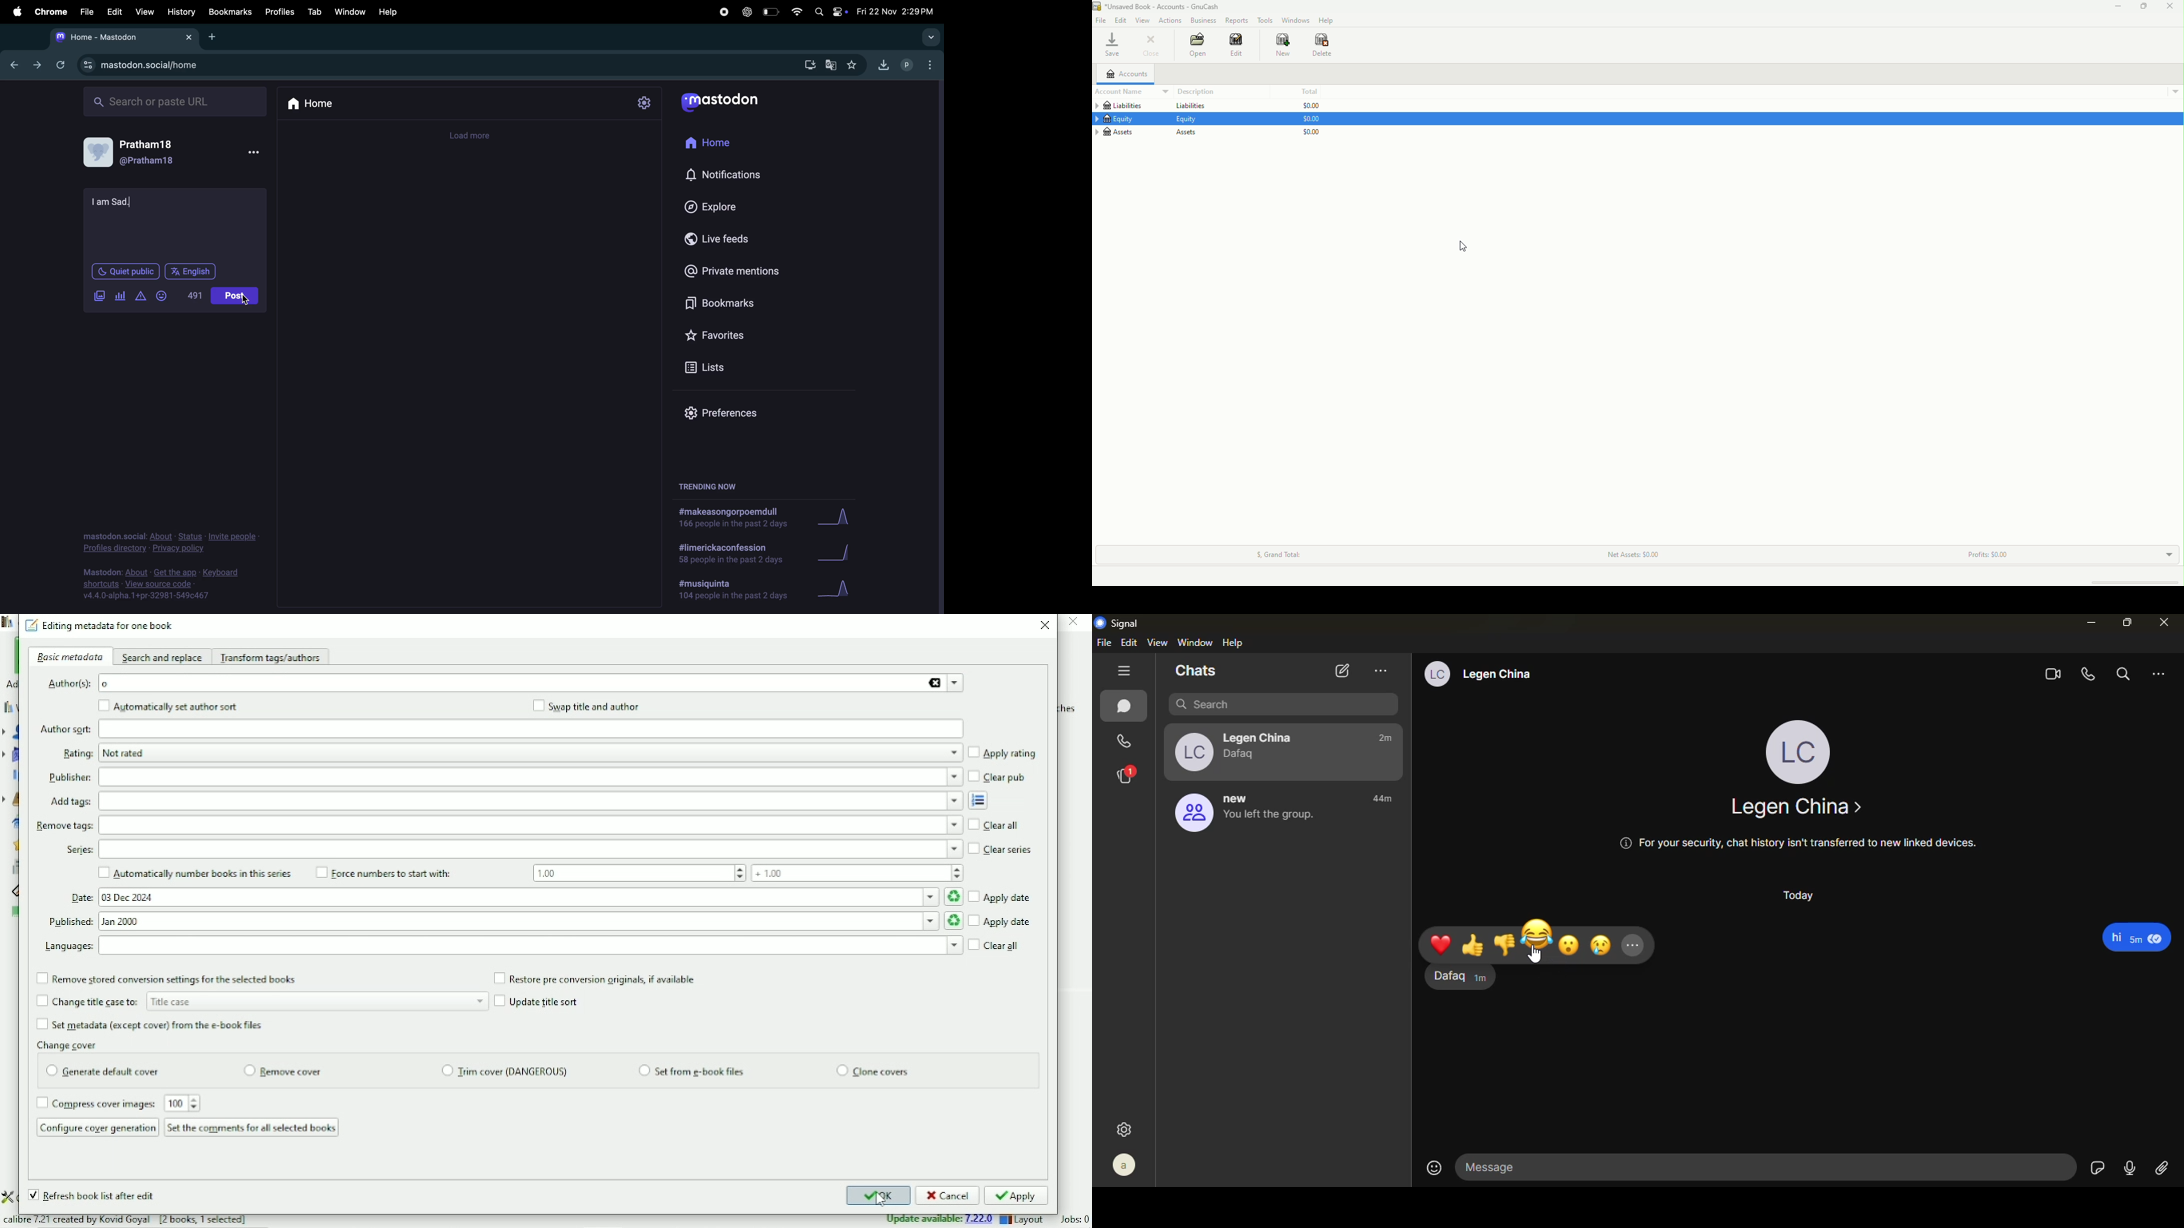 The height and width of the screenshot is (1232, 2184). I want to click on Remove stored conversion settings for the selected books, so click(167, 980).